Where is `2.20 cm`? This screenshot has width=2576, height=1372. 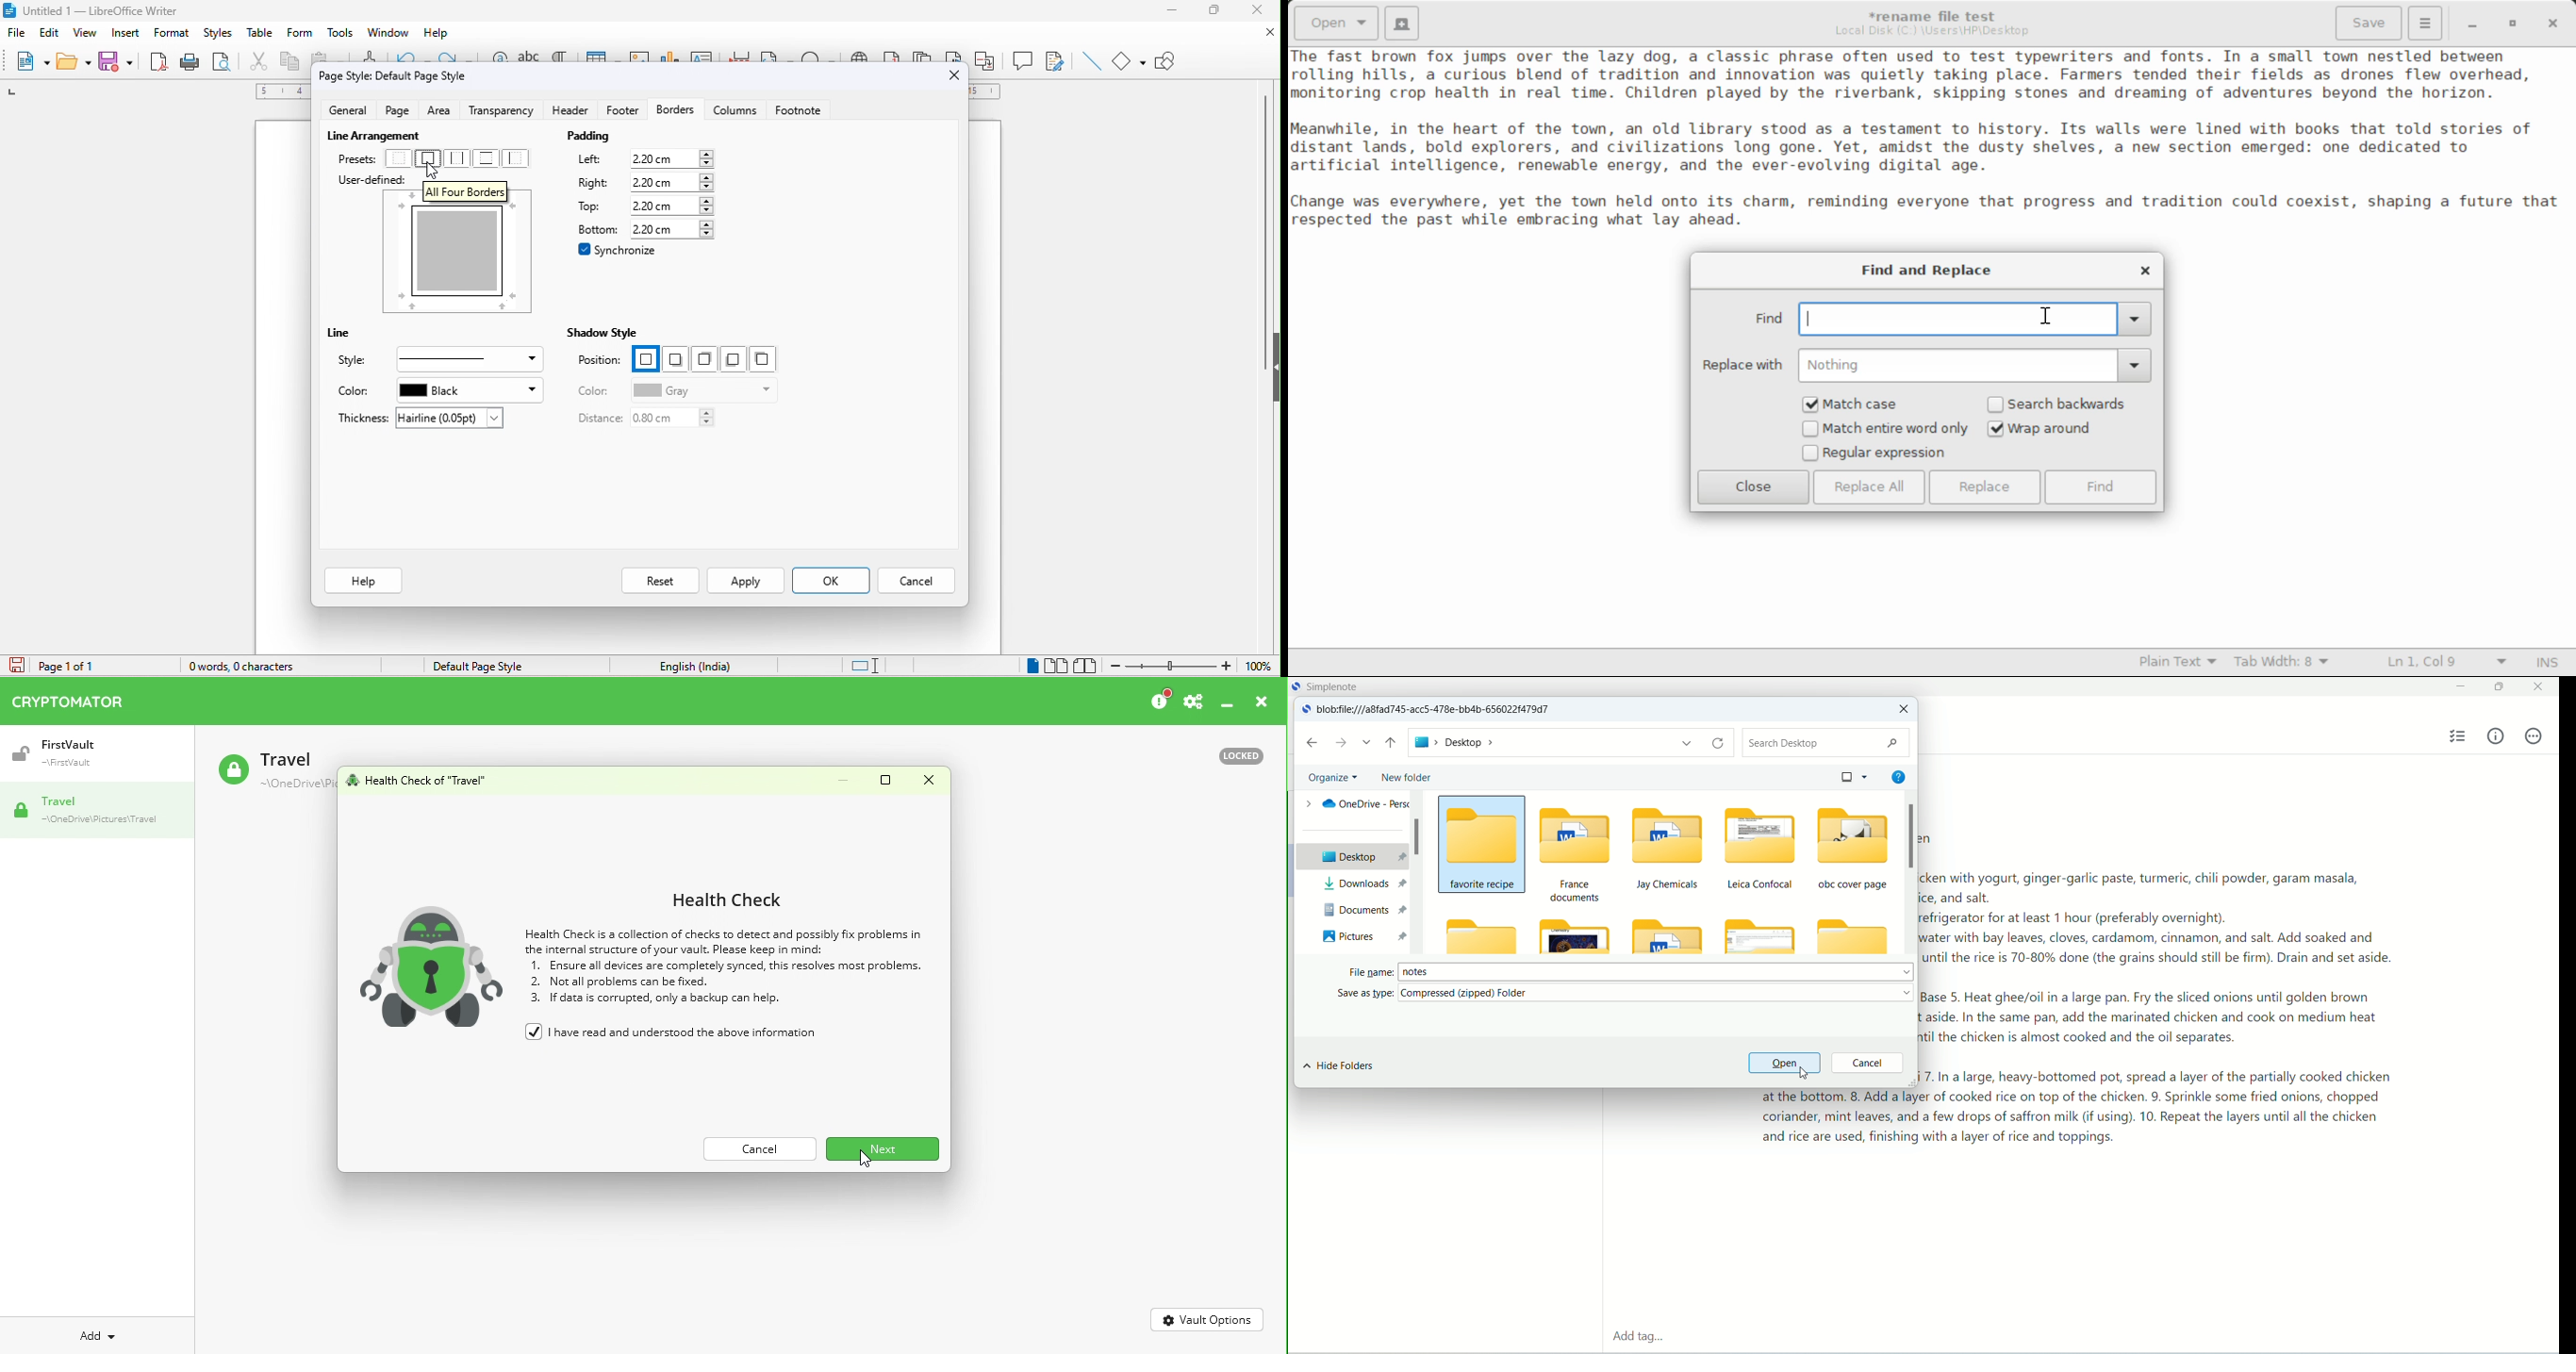
2.20 cm is located at coordinates (675, 182).